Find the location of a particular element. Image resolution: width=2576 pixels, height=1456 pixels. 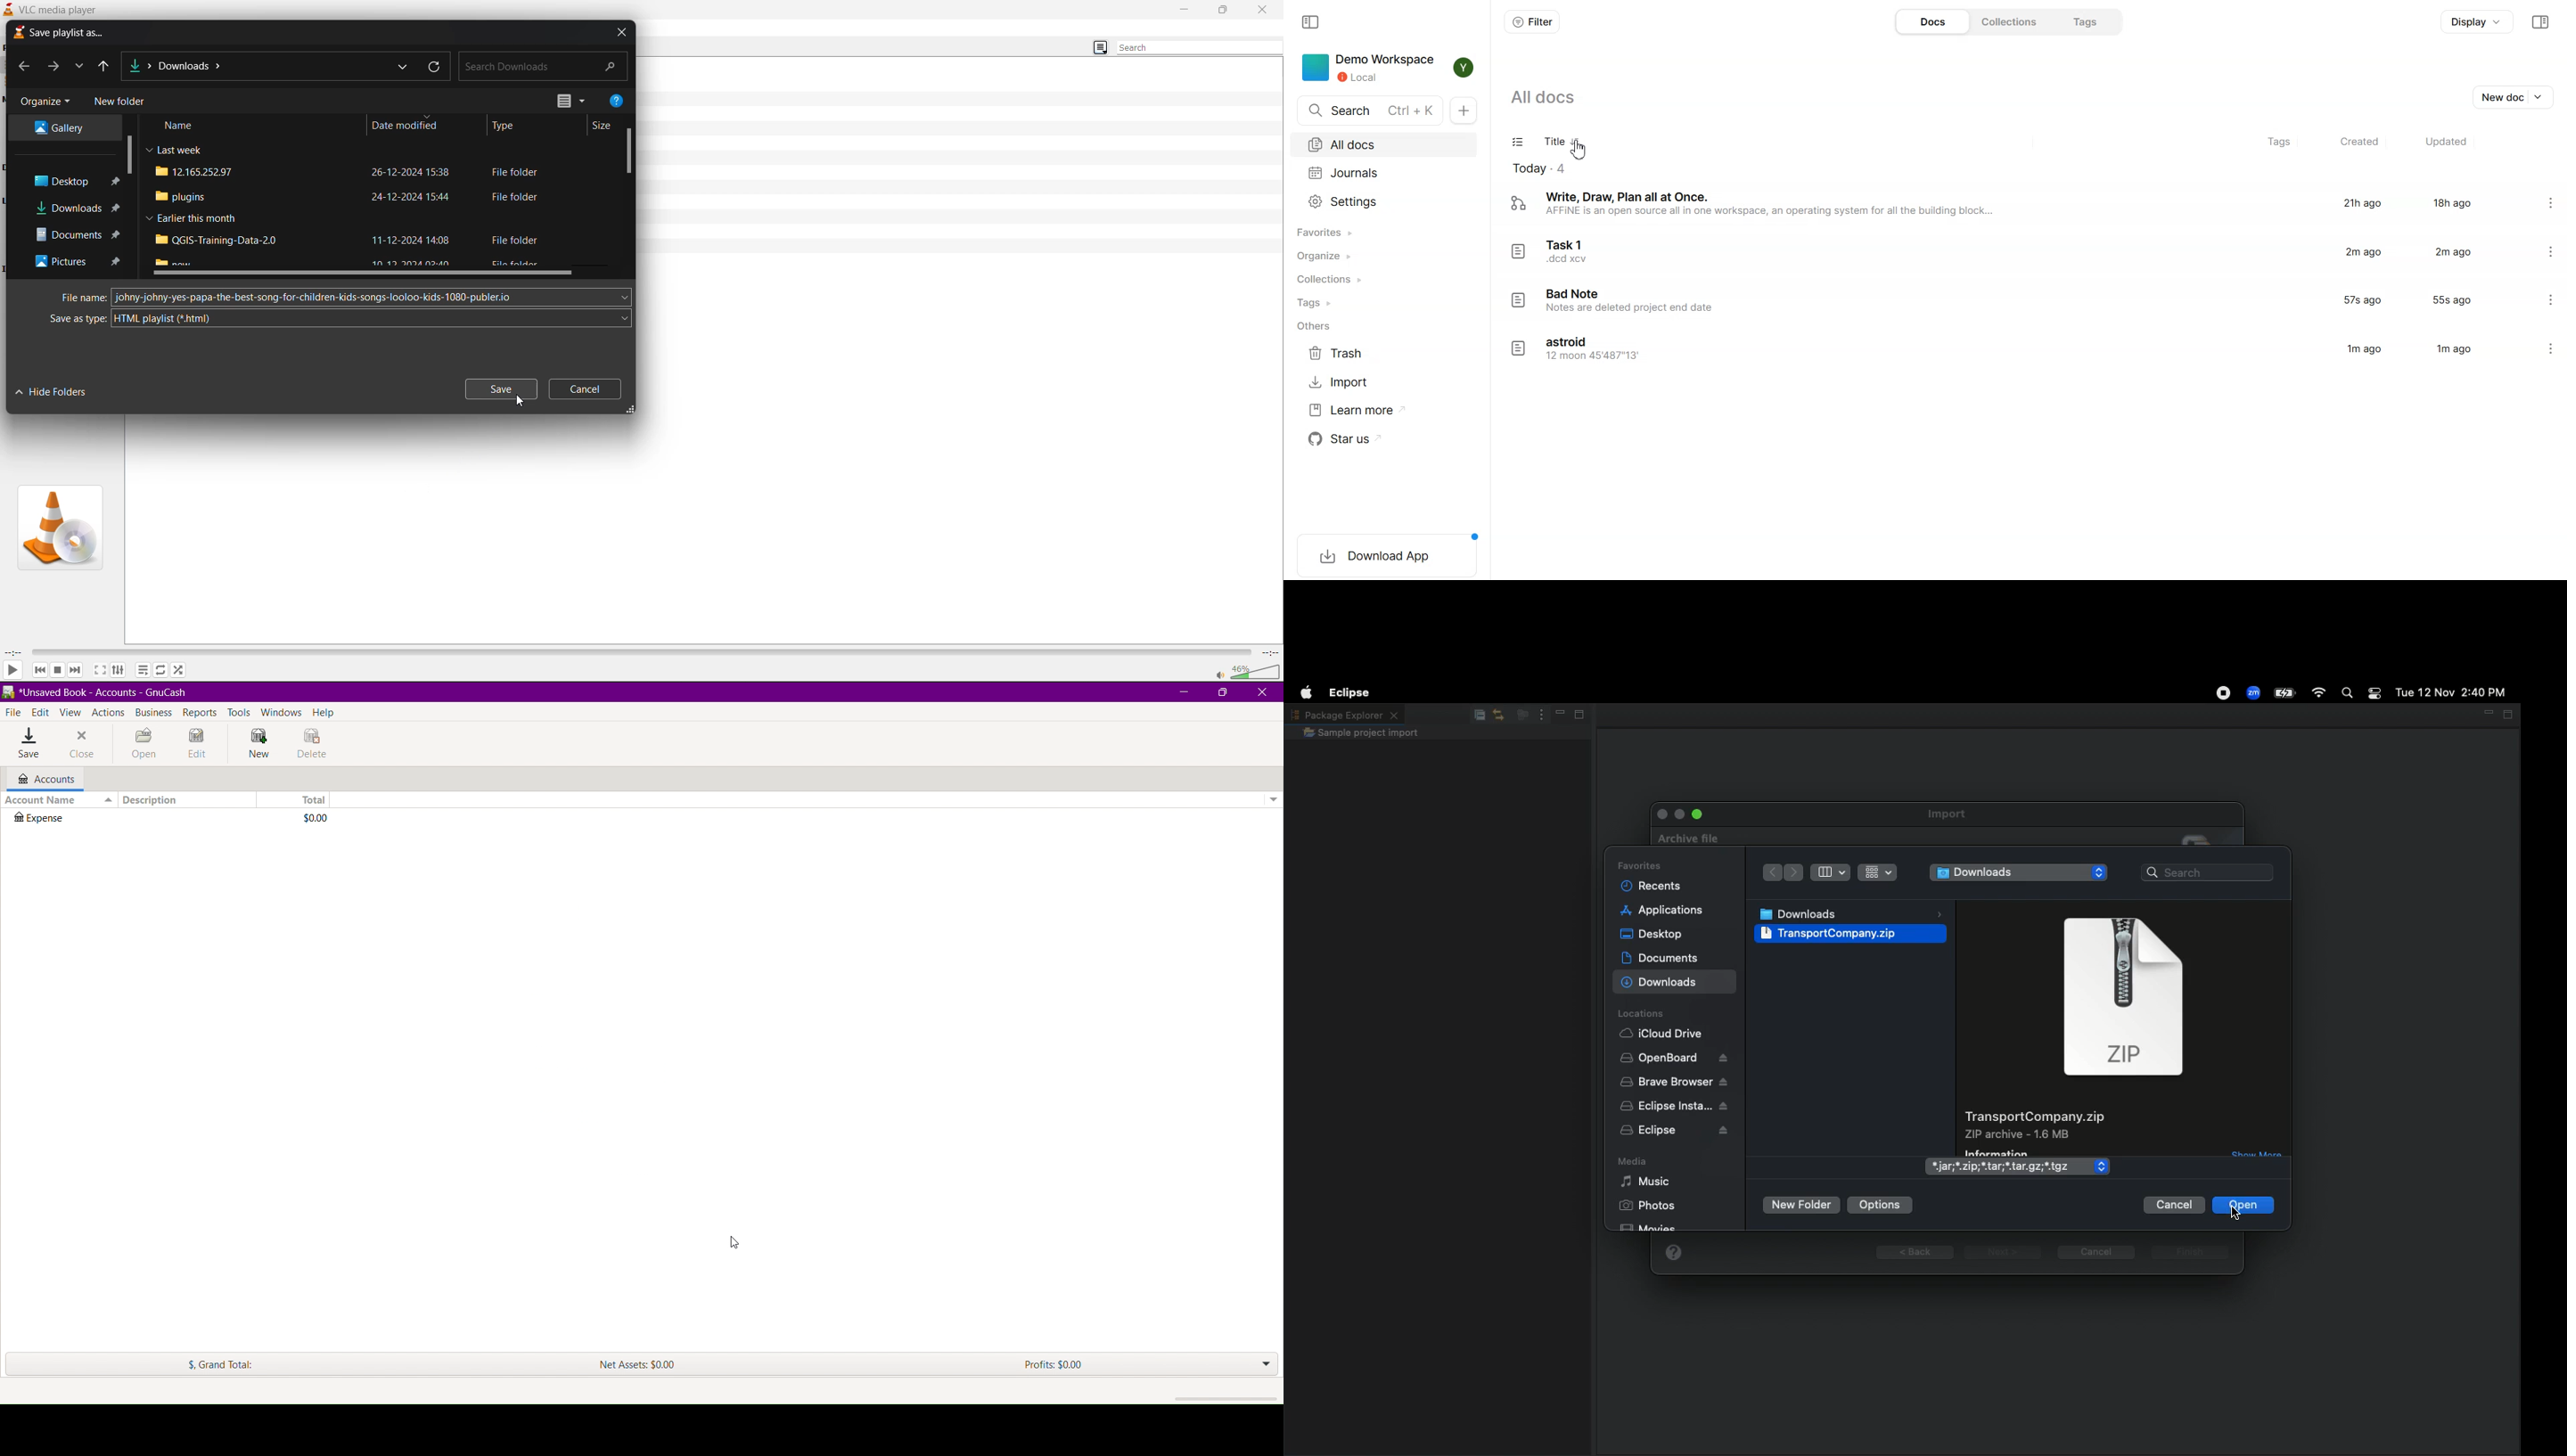

random is located at coordinates (182, 670).